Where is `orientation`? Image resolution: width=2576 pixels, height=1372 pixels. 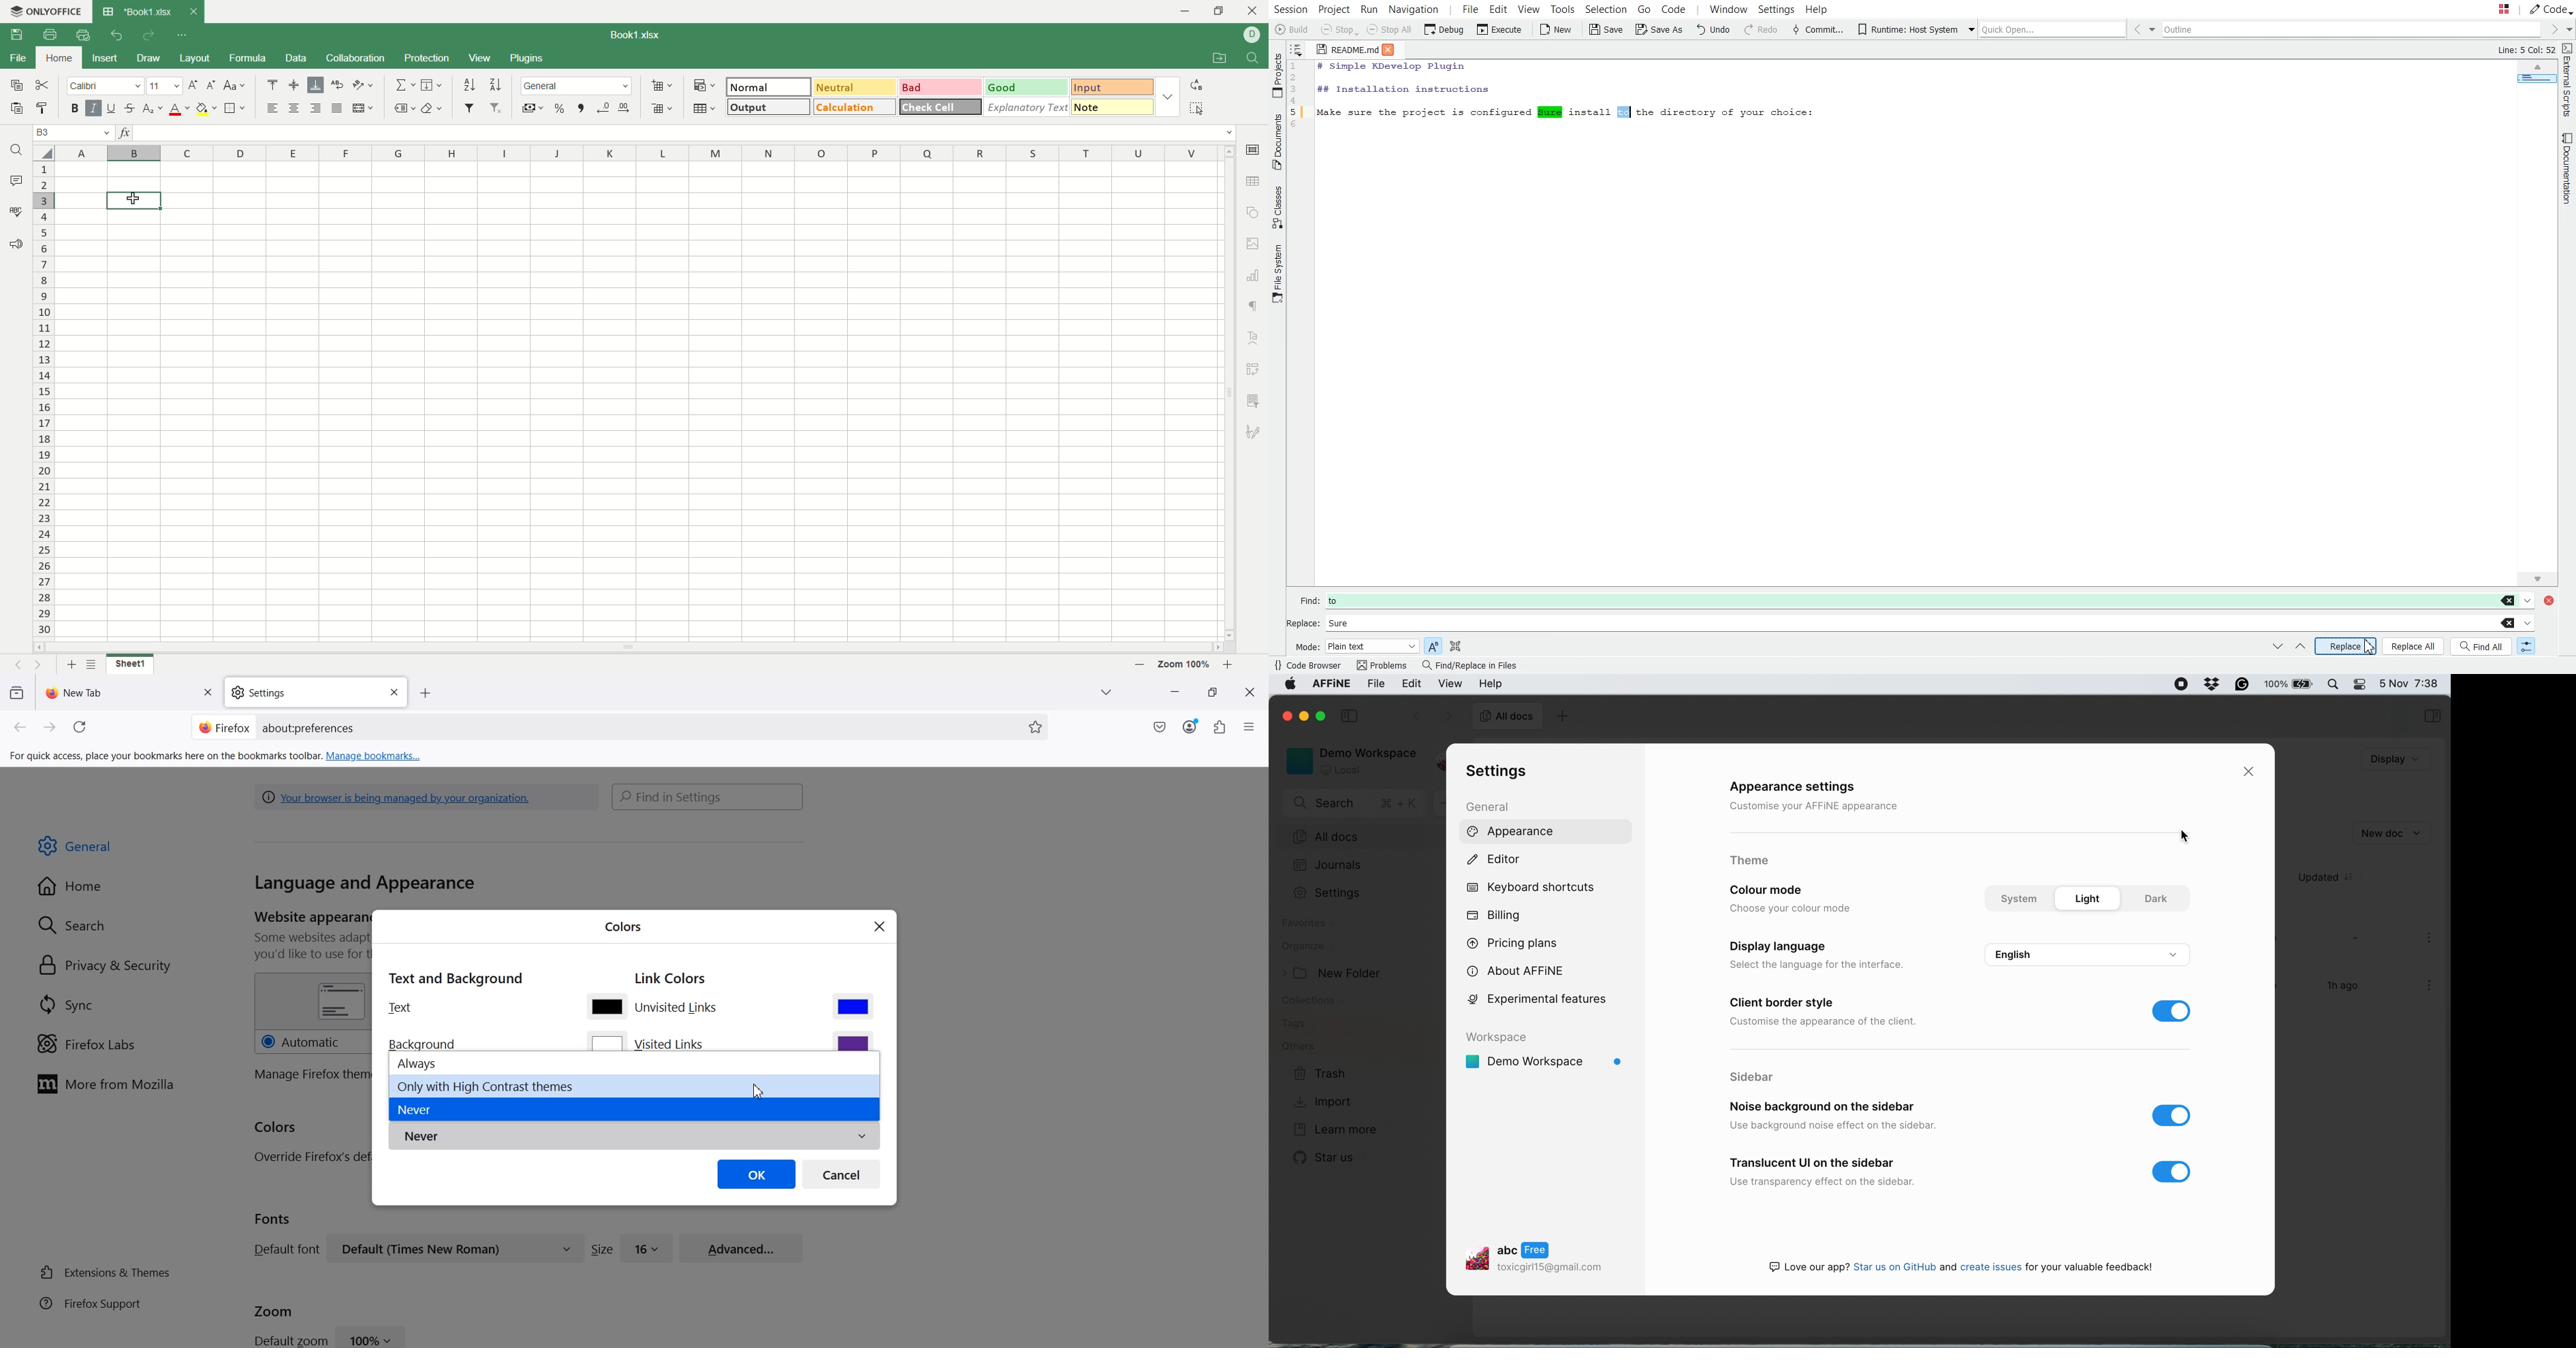 orientation is located at coordinates (365, 85).